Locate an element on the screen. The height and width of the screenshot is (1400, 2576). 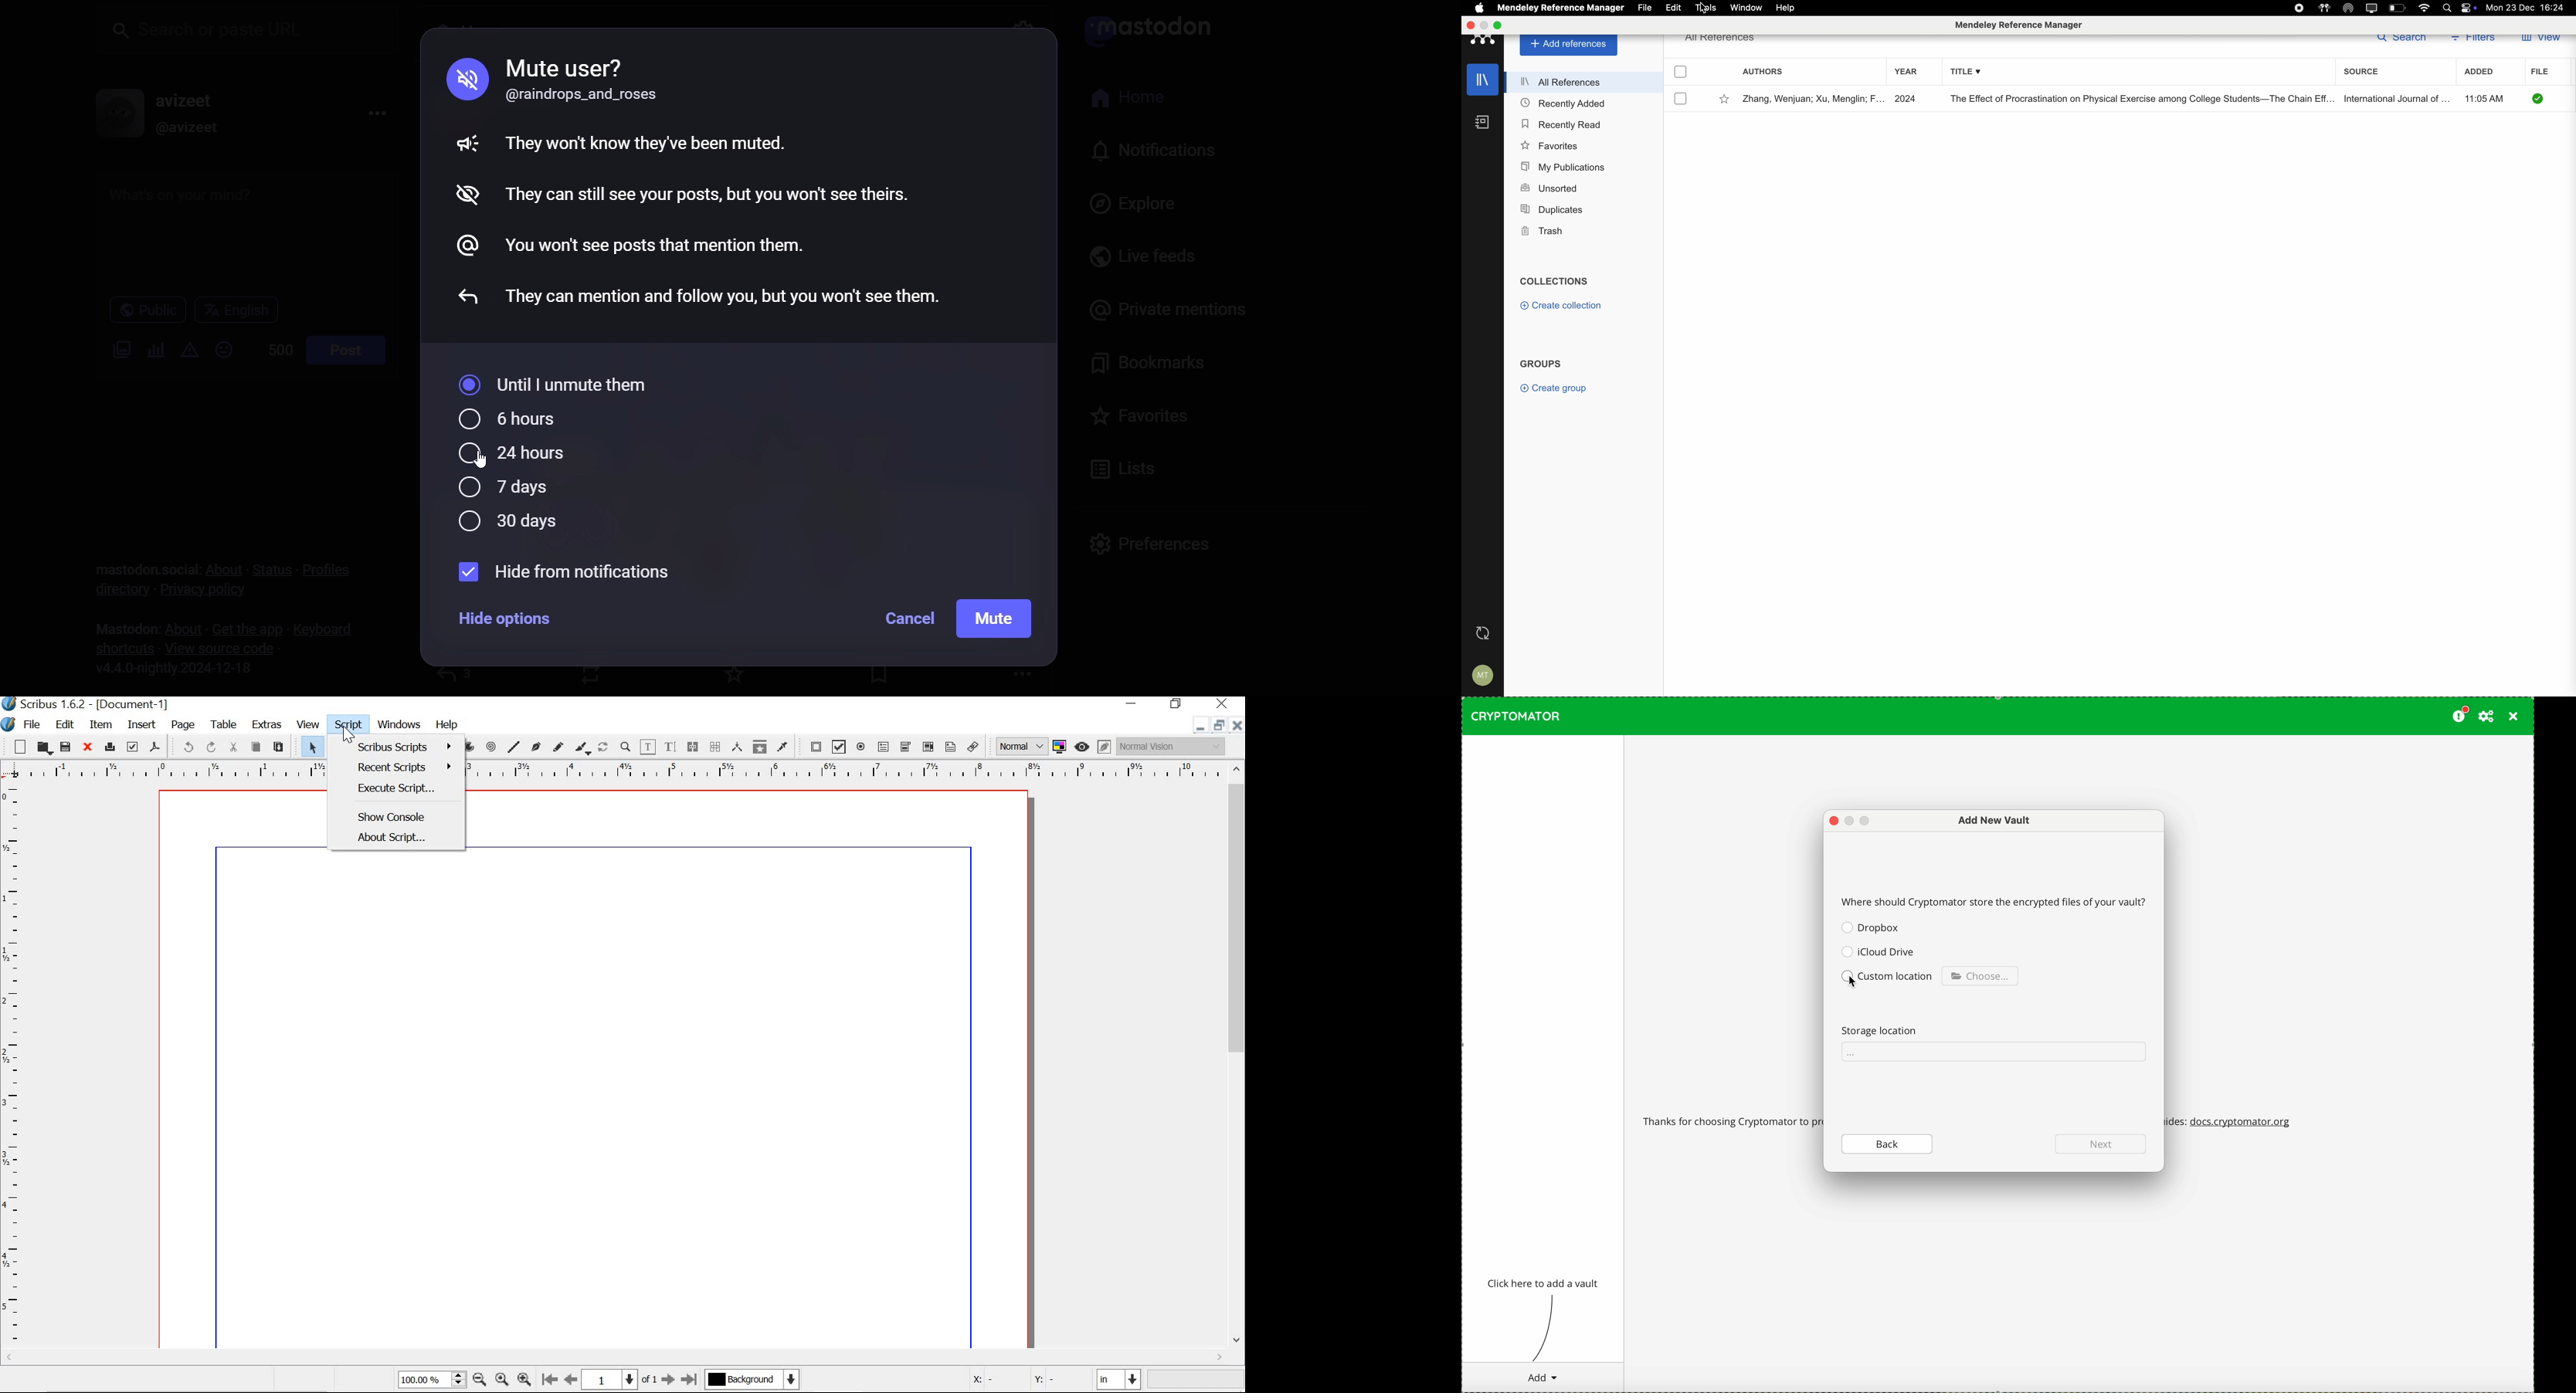
recently read is located at coordinates (1561, 124).